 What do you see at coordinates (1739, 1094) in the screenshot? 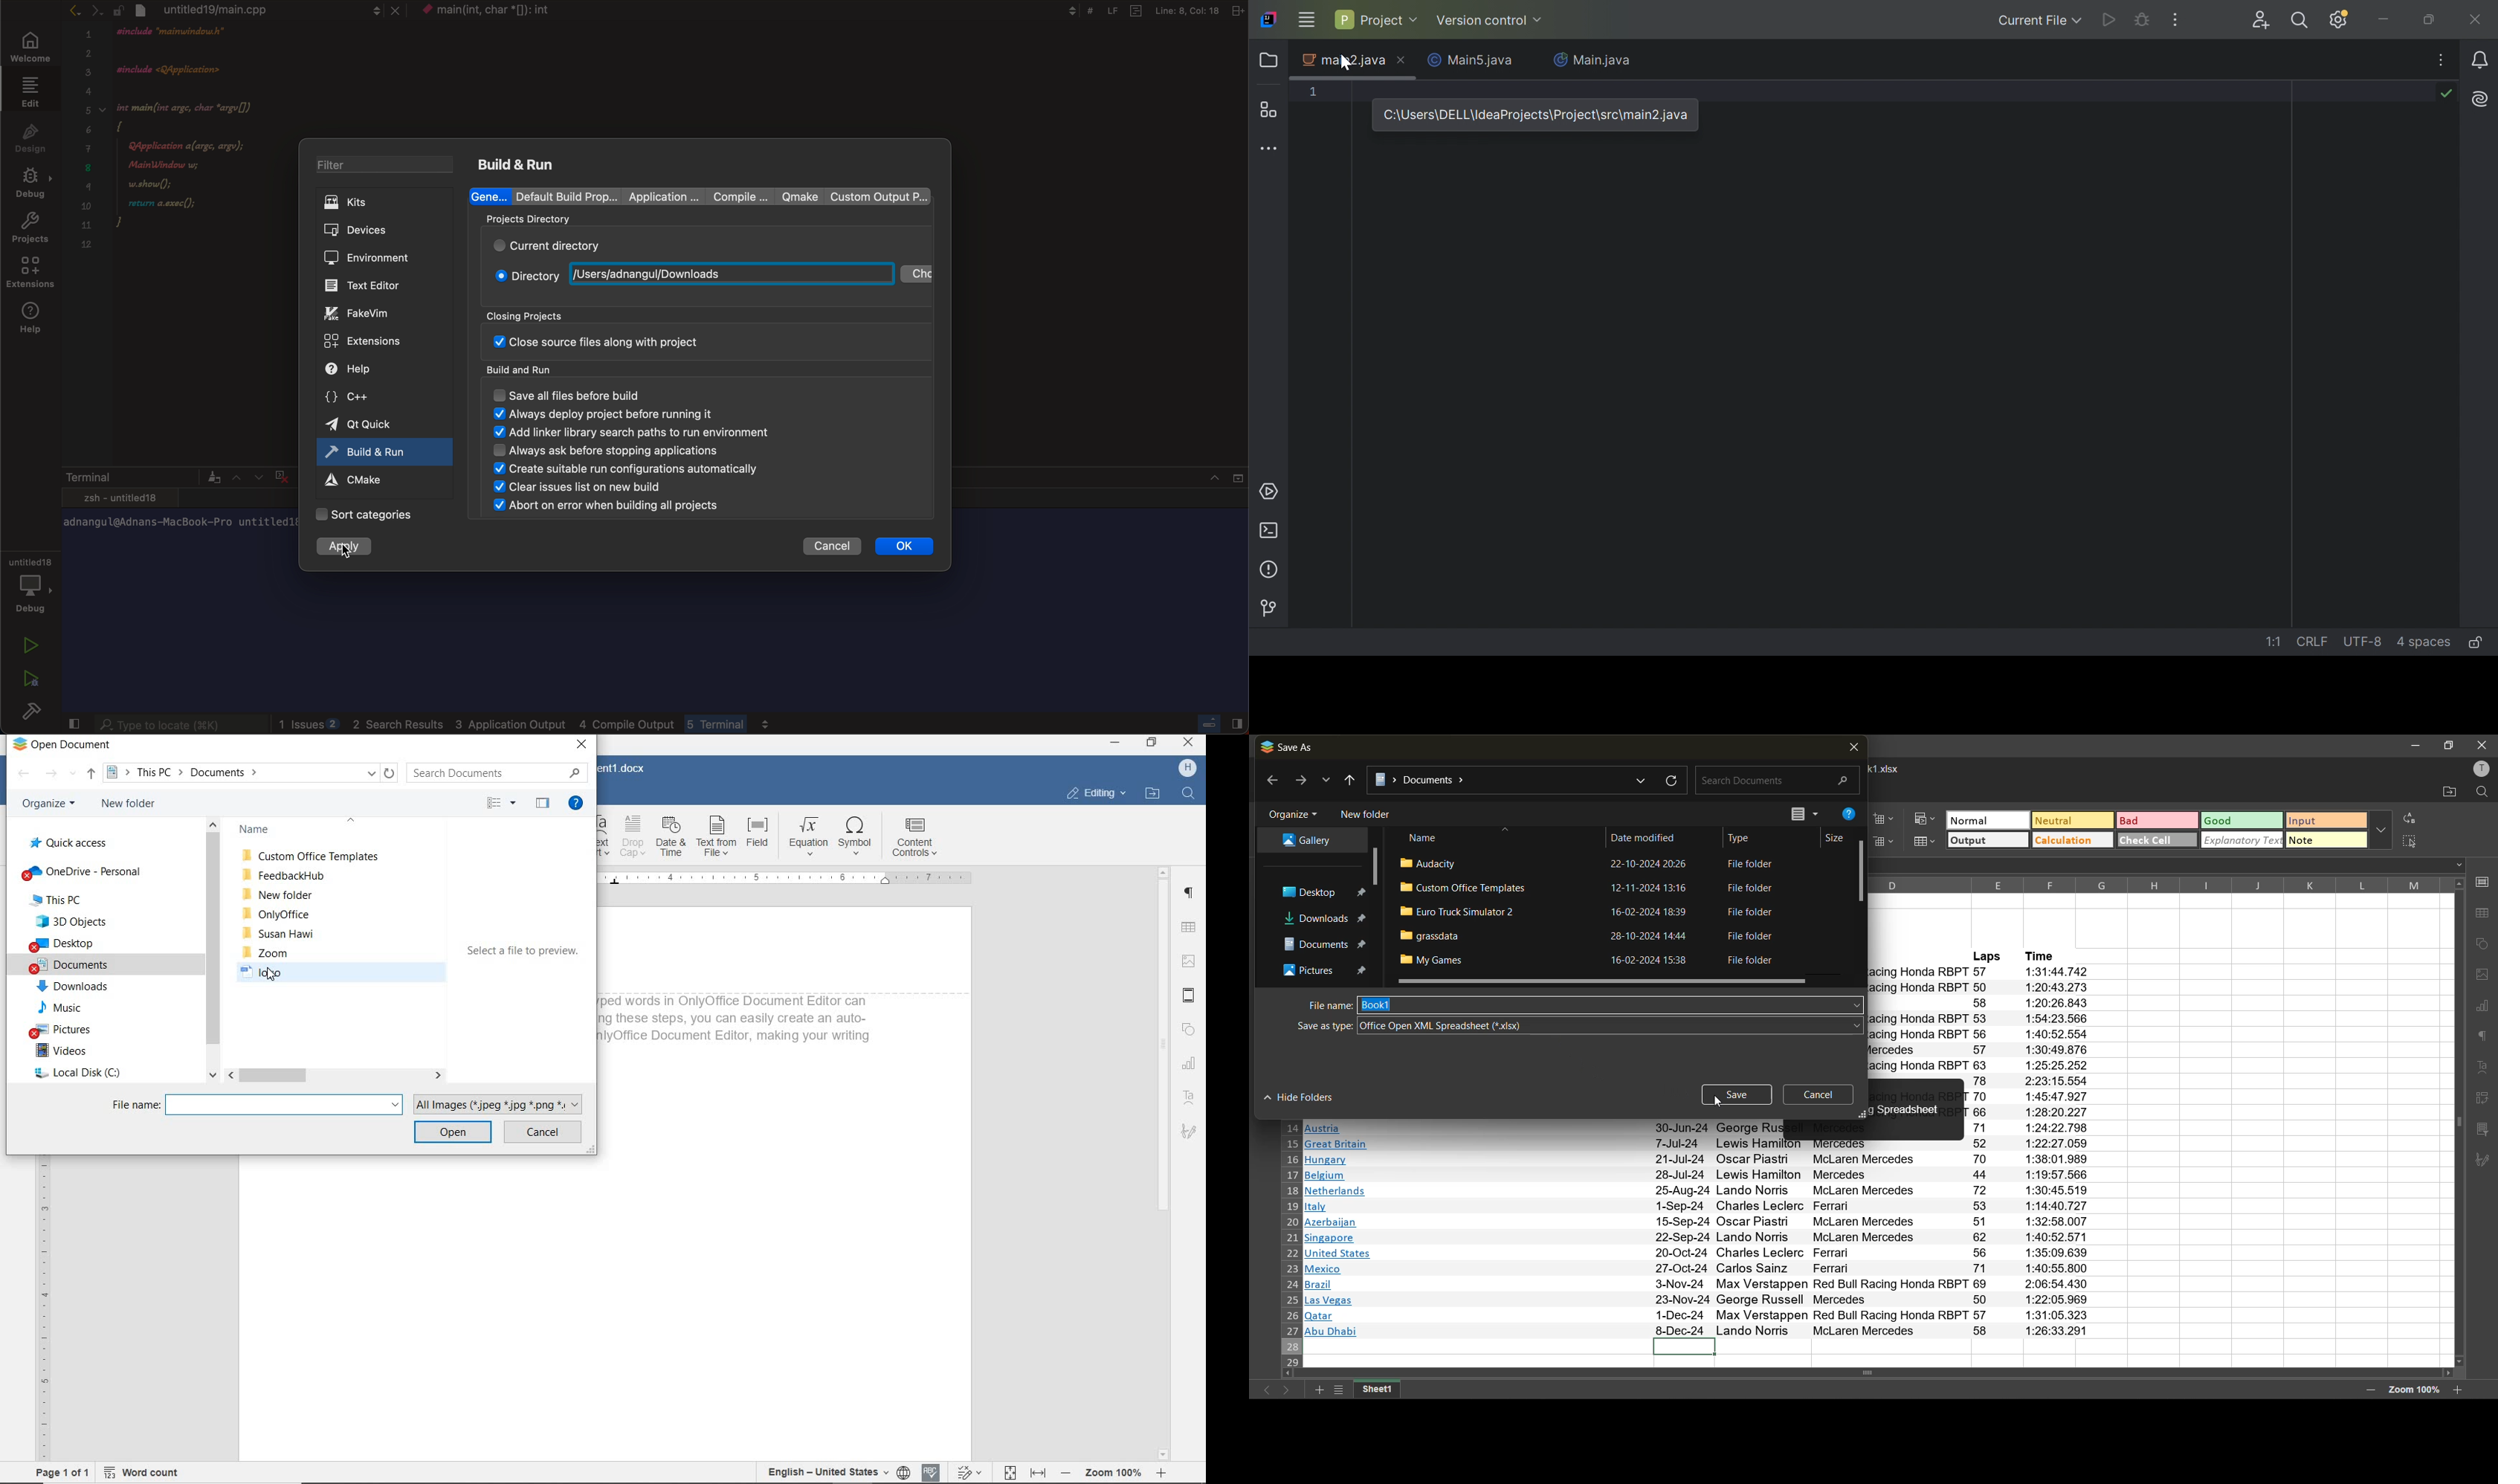
I see `save` at bounding box center [1739, 1094].